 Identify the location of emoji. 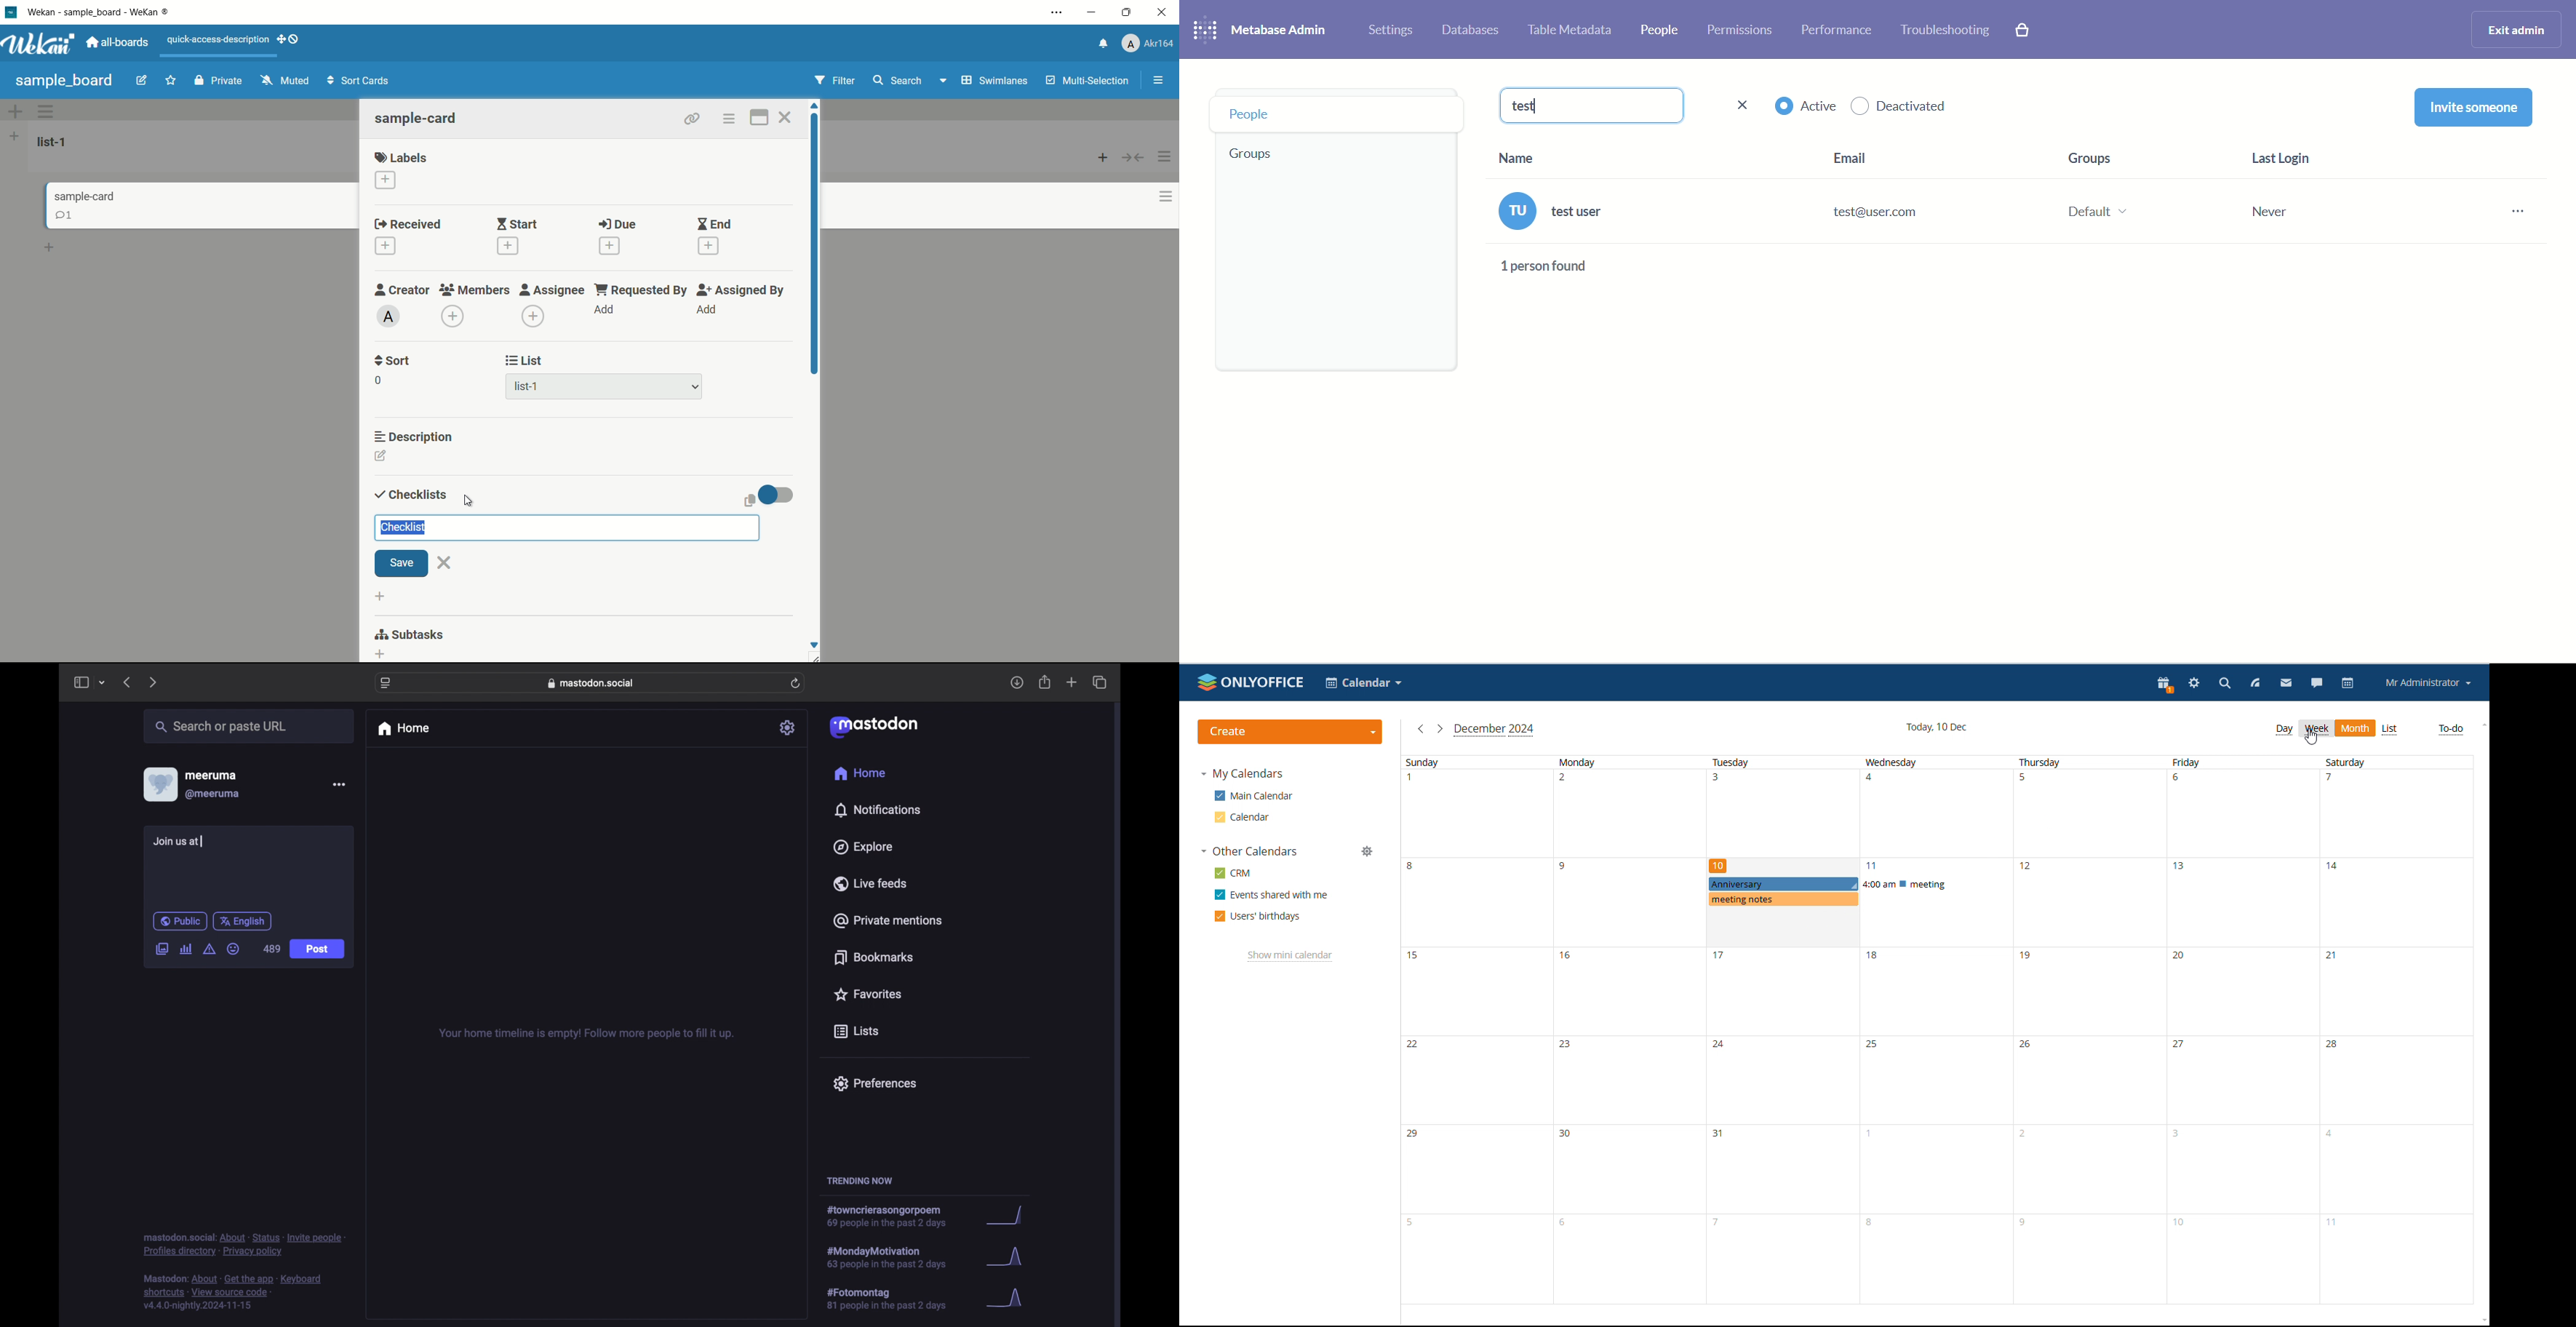
(233, 949).